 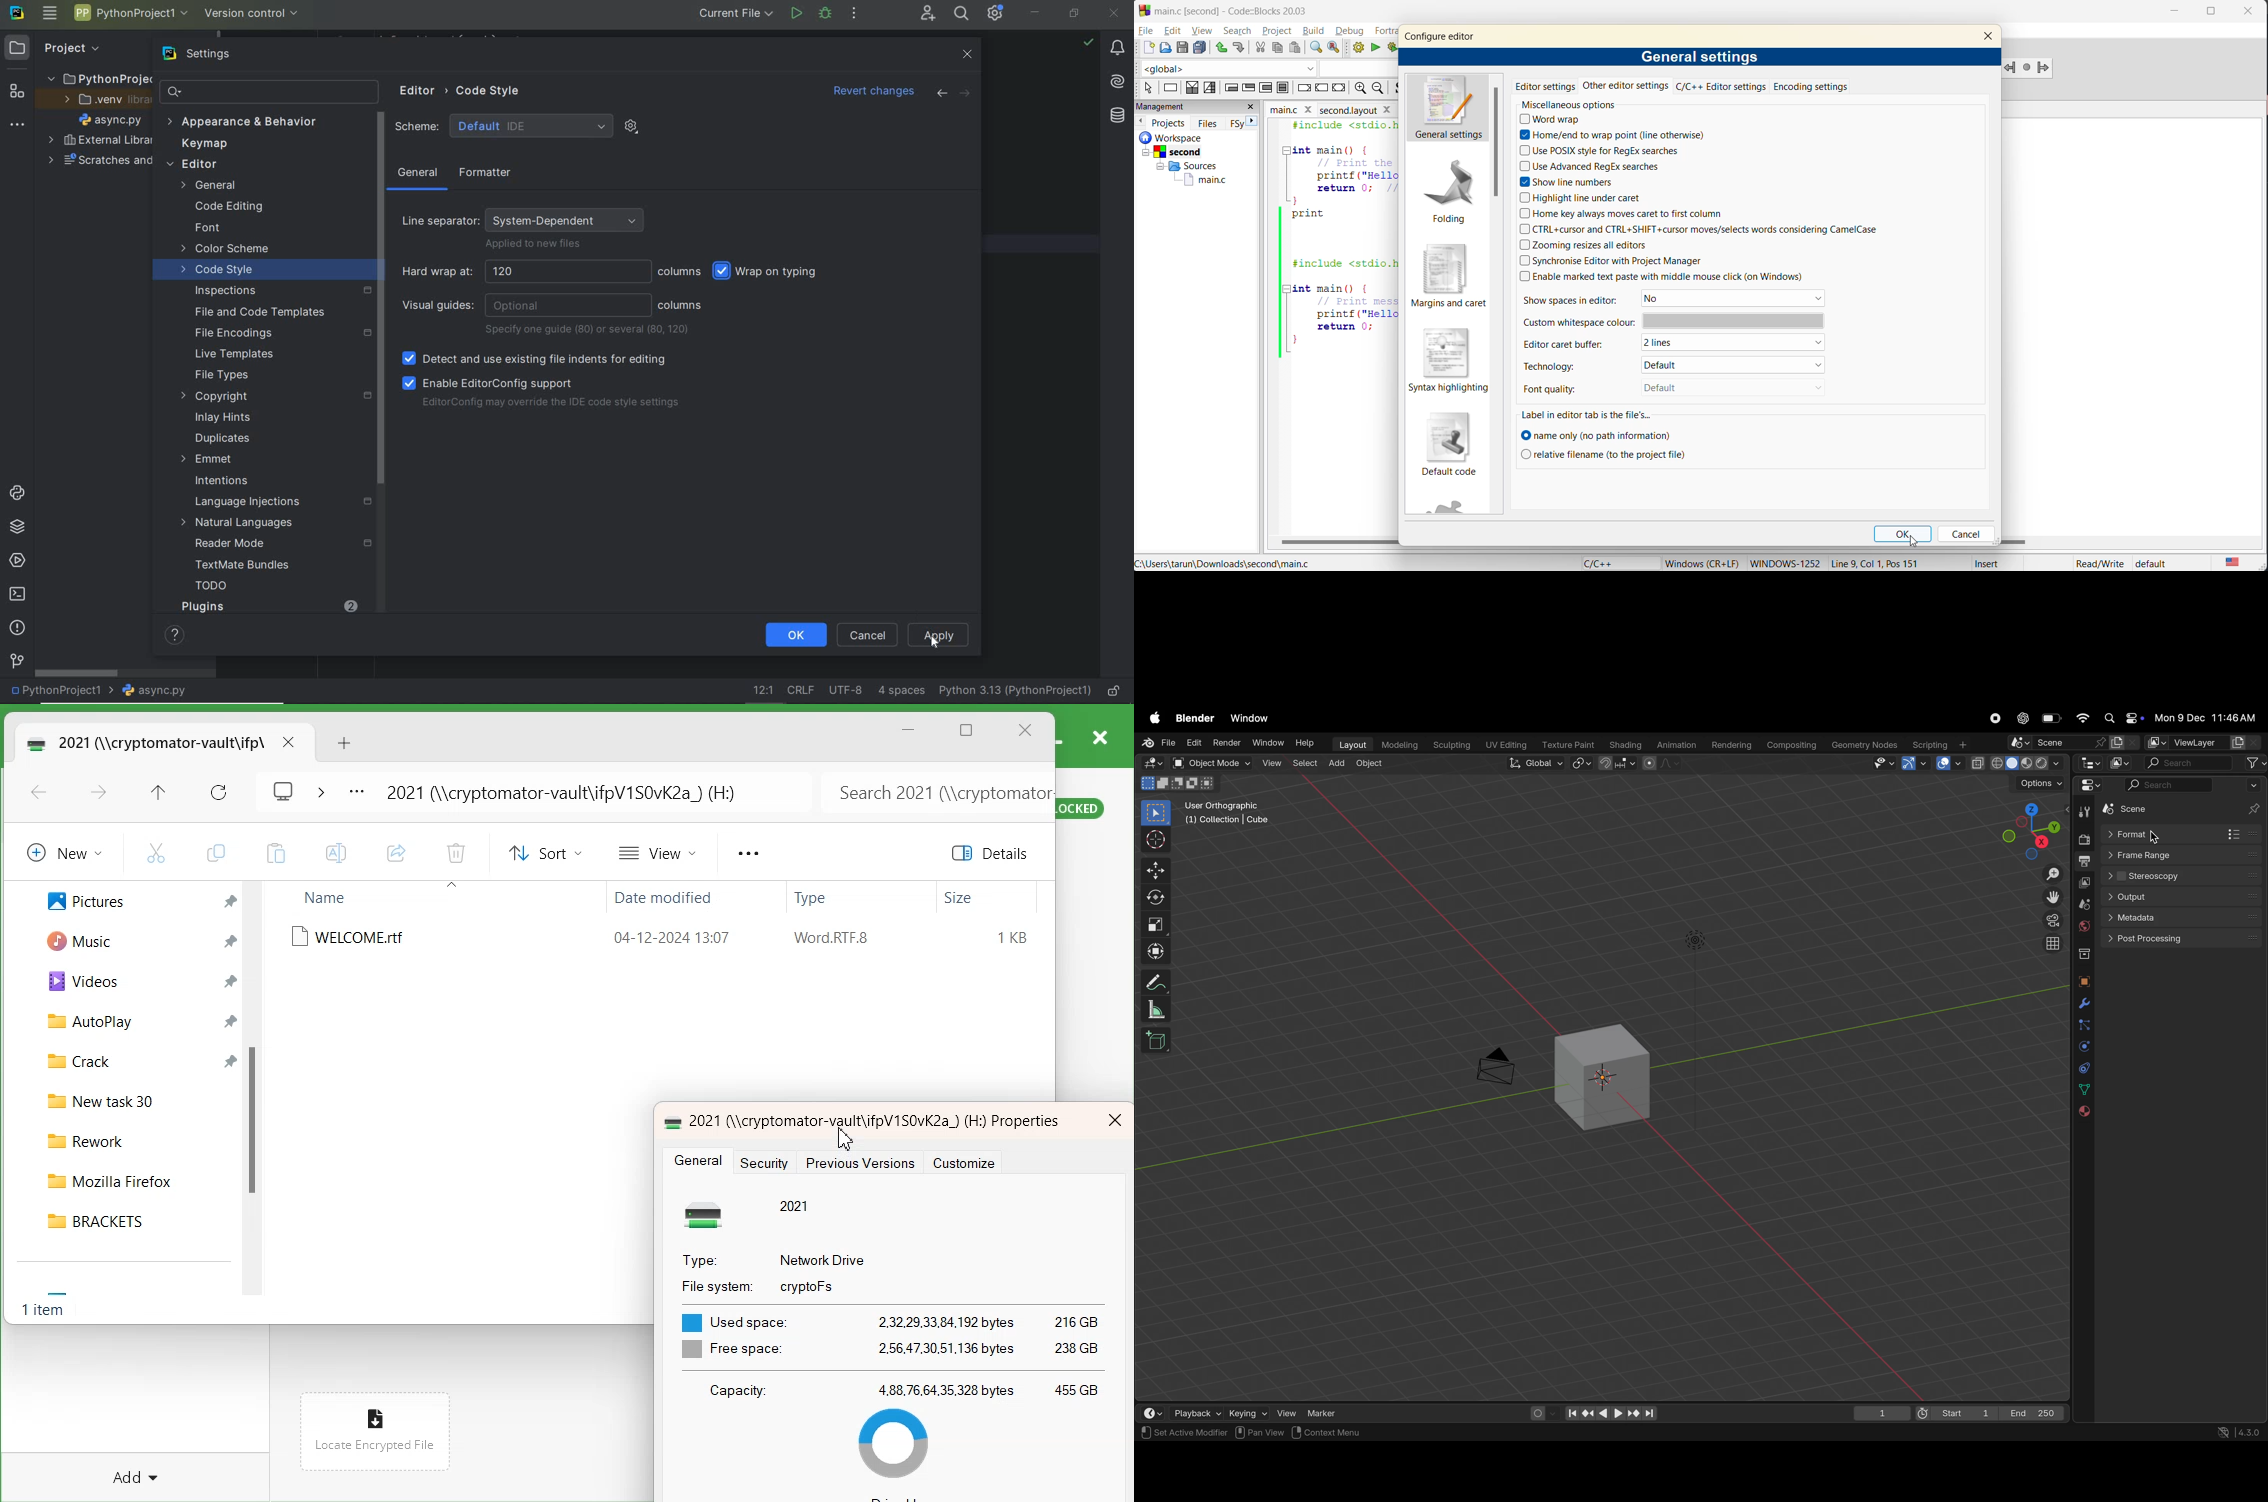 I want to click on code completion compiler, so click(x=1260, y=67).